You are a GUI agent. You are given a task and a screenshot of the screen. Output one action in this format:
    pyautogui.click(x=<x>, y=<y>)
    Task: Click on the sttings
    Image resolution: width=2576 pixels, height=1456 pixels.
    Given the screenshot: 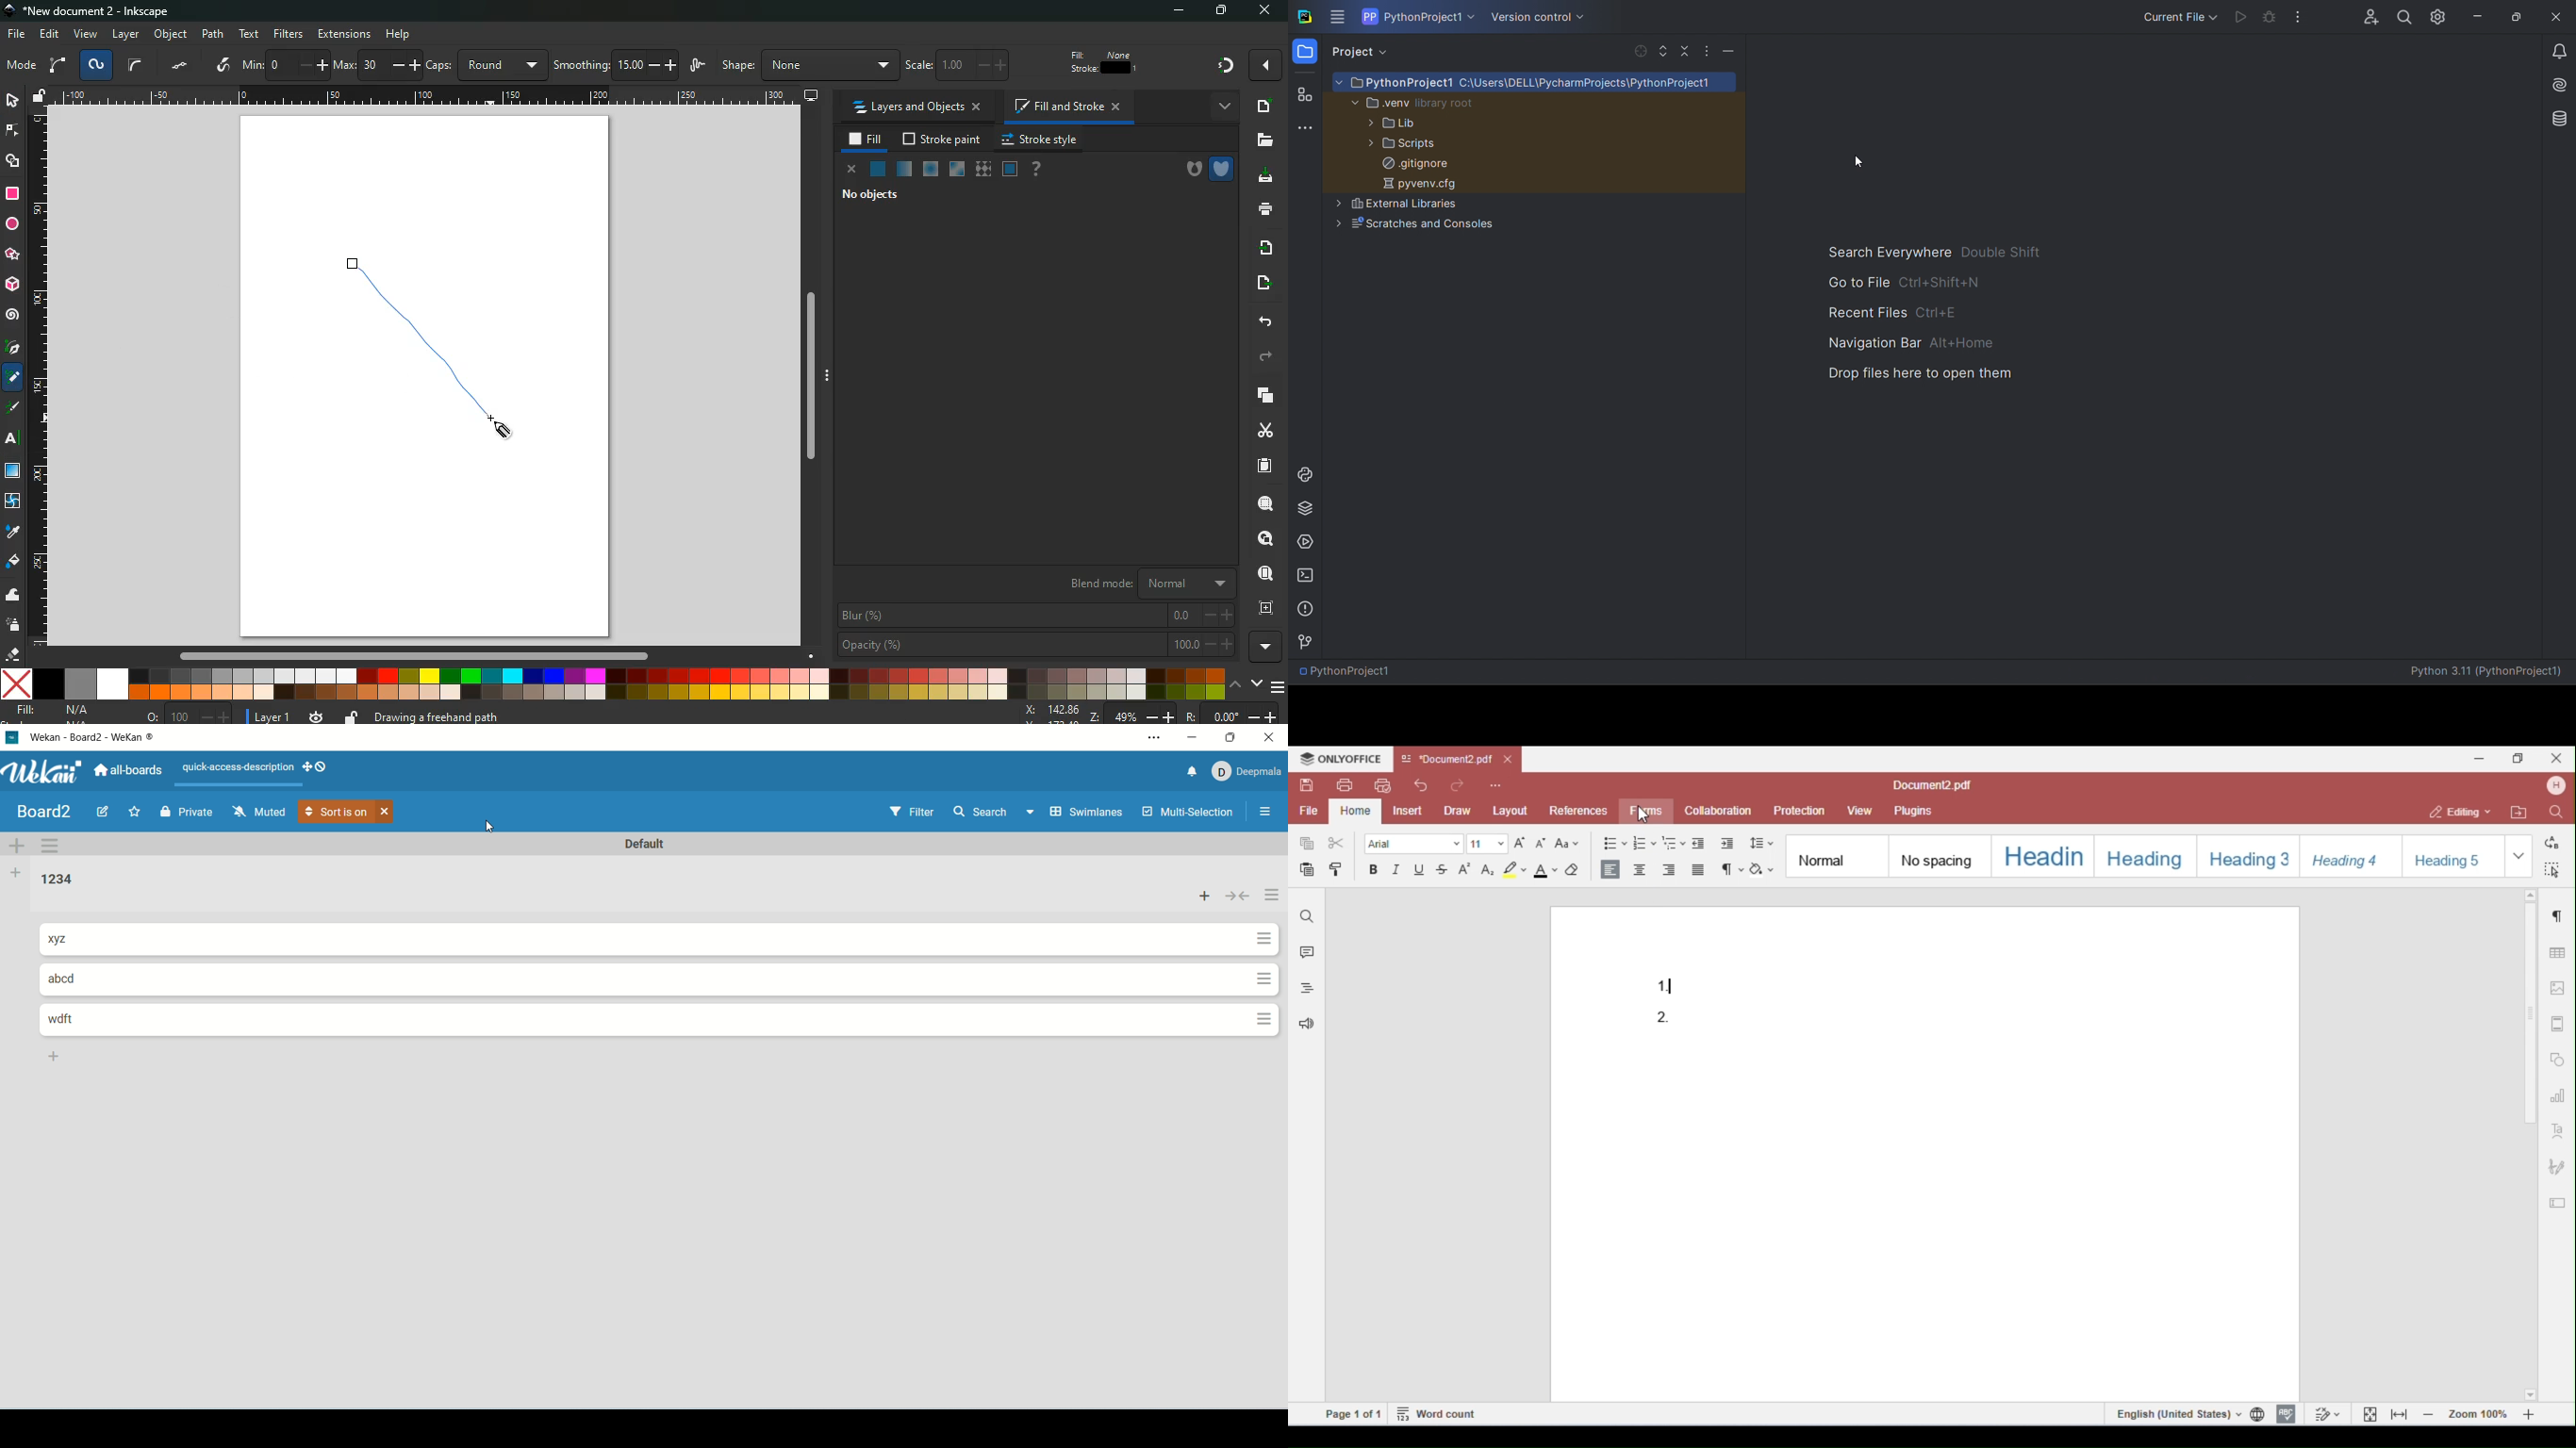 What is the action you would take?
    pyautogui.click(x=2442, y=16)
    